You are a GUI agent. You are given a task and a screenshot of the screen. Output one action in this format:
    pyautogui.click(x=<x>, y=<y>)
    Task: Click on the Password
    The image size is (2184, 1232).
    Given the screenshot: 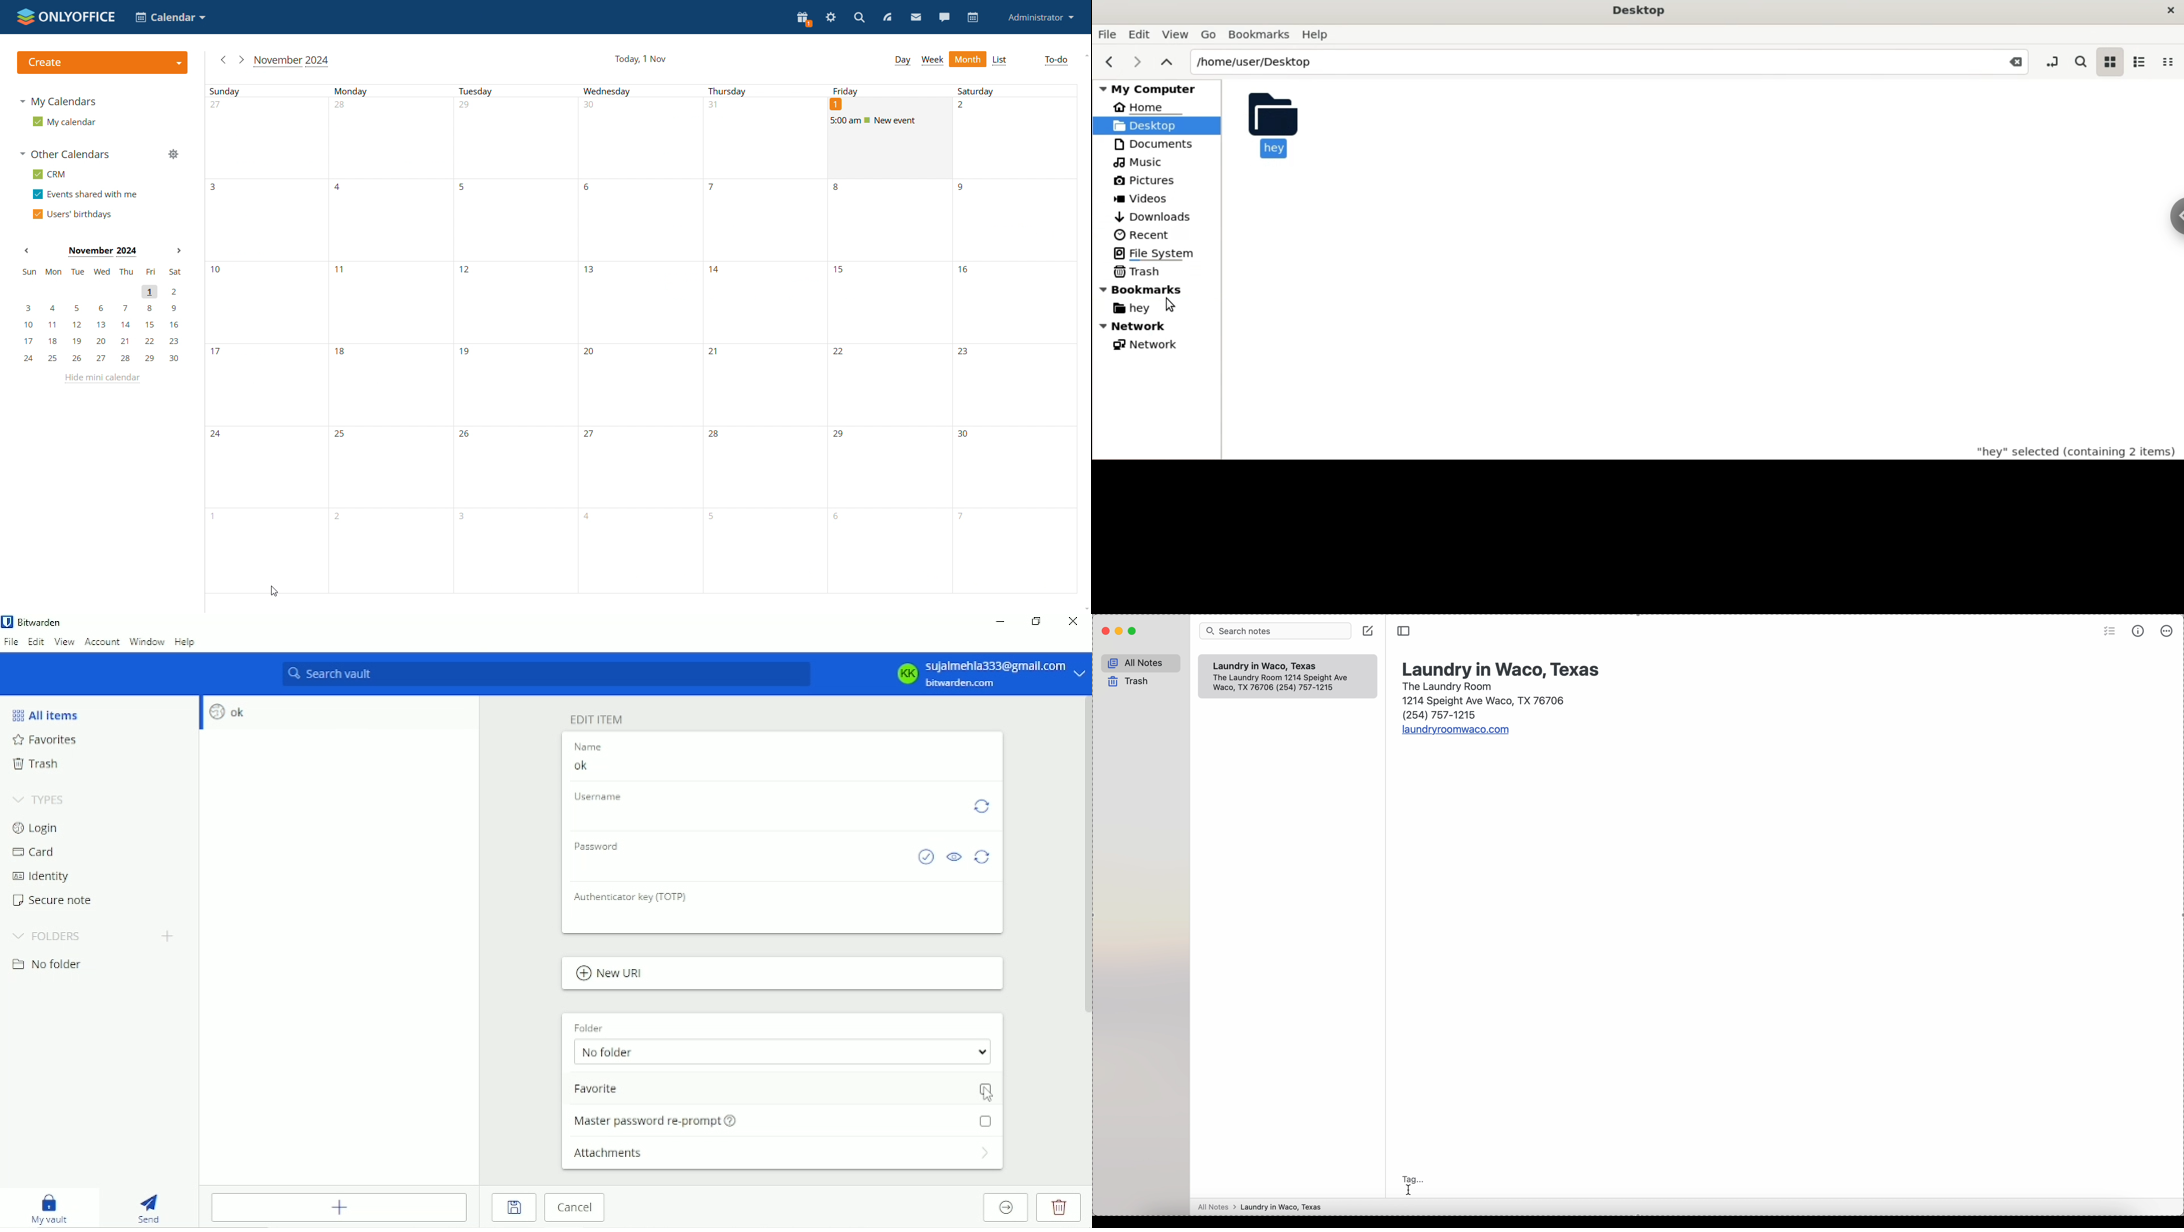 What is the action you would take?
    pyautogui.click(x=601, y=847)
    